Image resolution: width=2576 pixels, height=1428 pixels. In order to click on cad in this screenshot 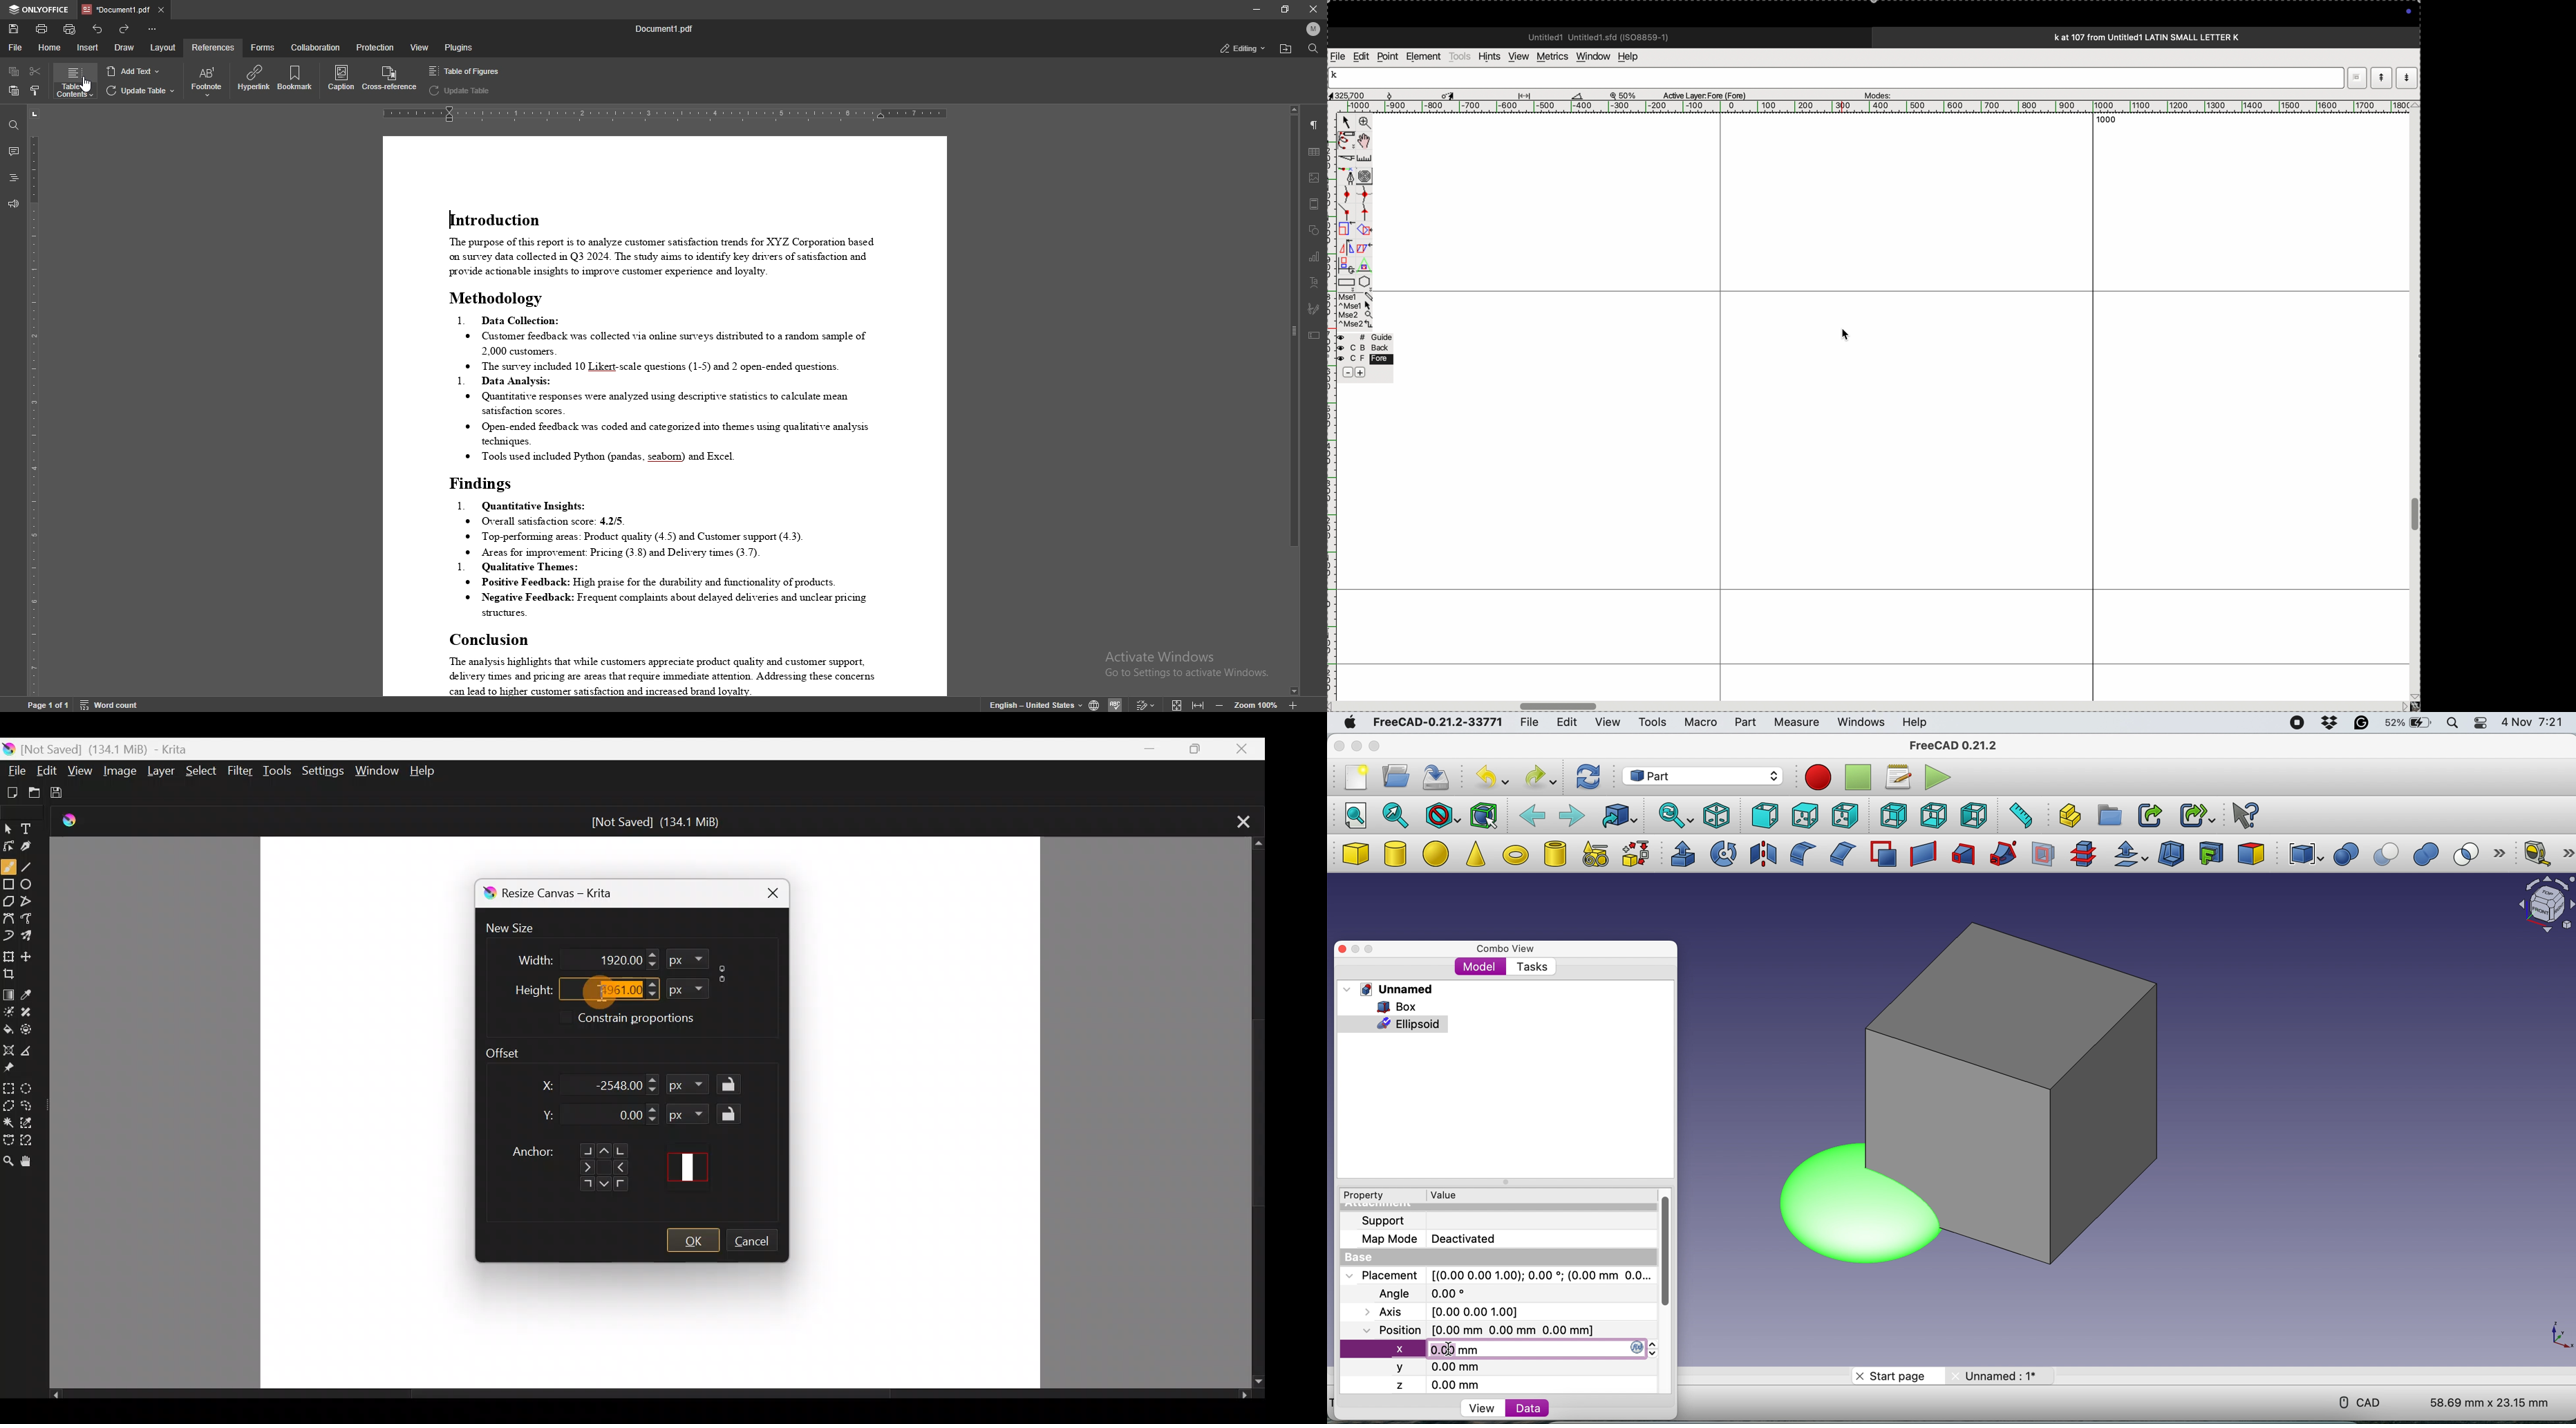, I will do `click(2357, 1403)`.